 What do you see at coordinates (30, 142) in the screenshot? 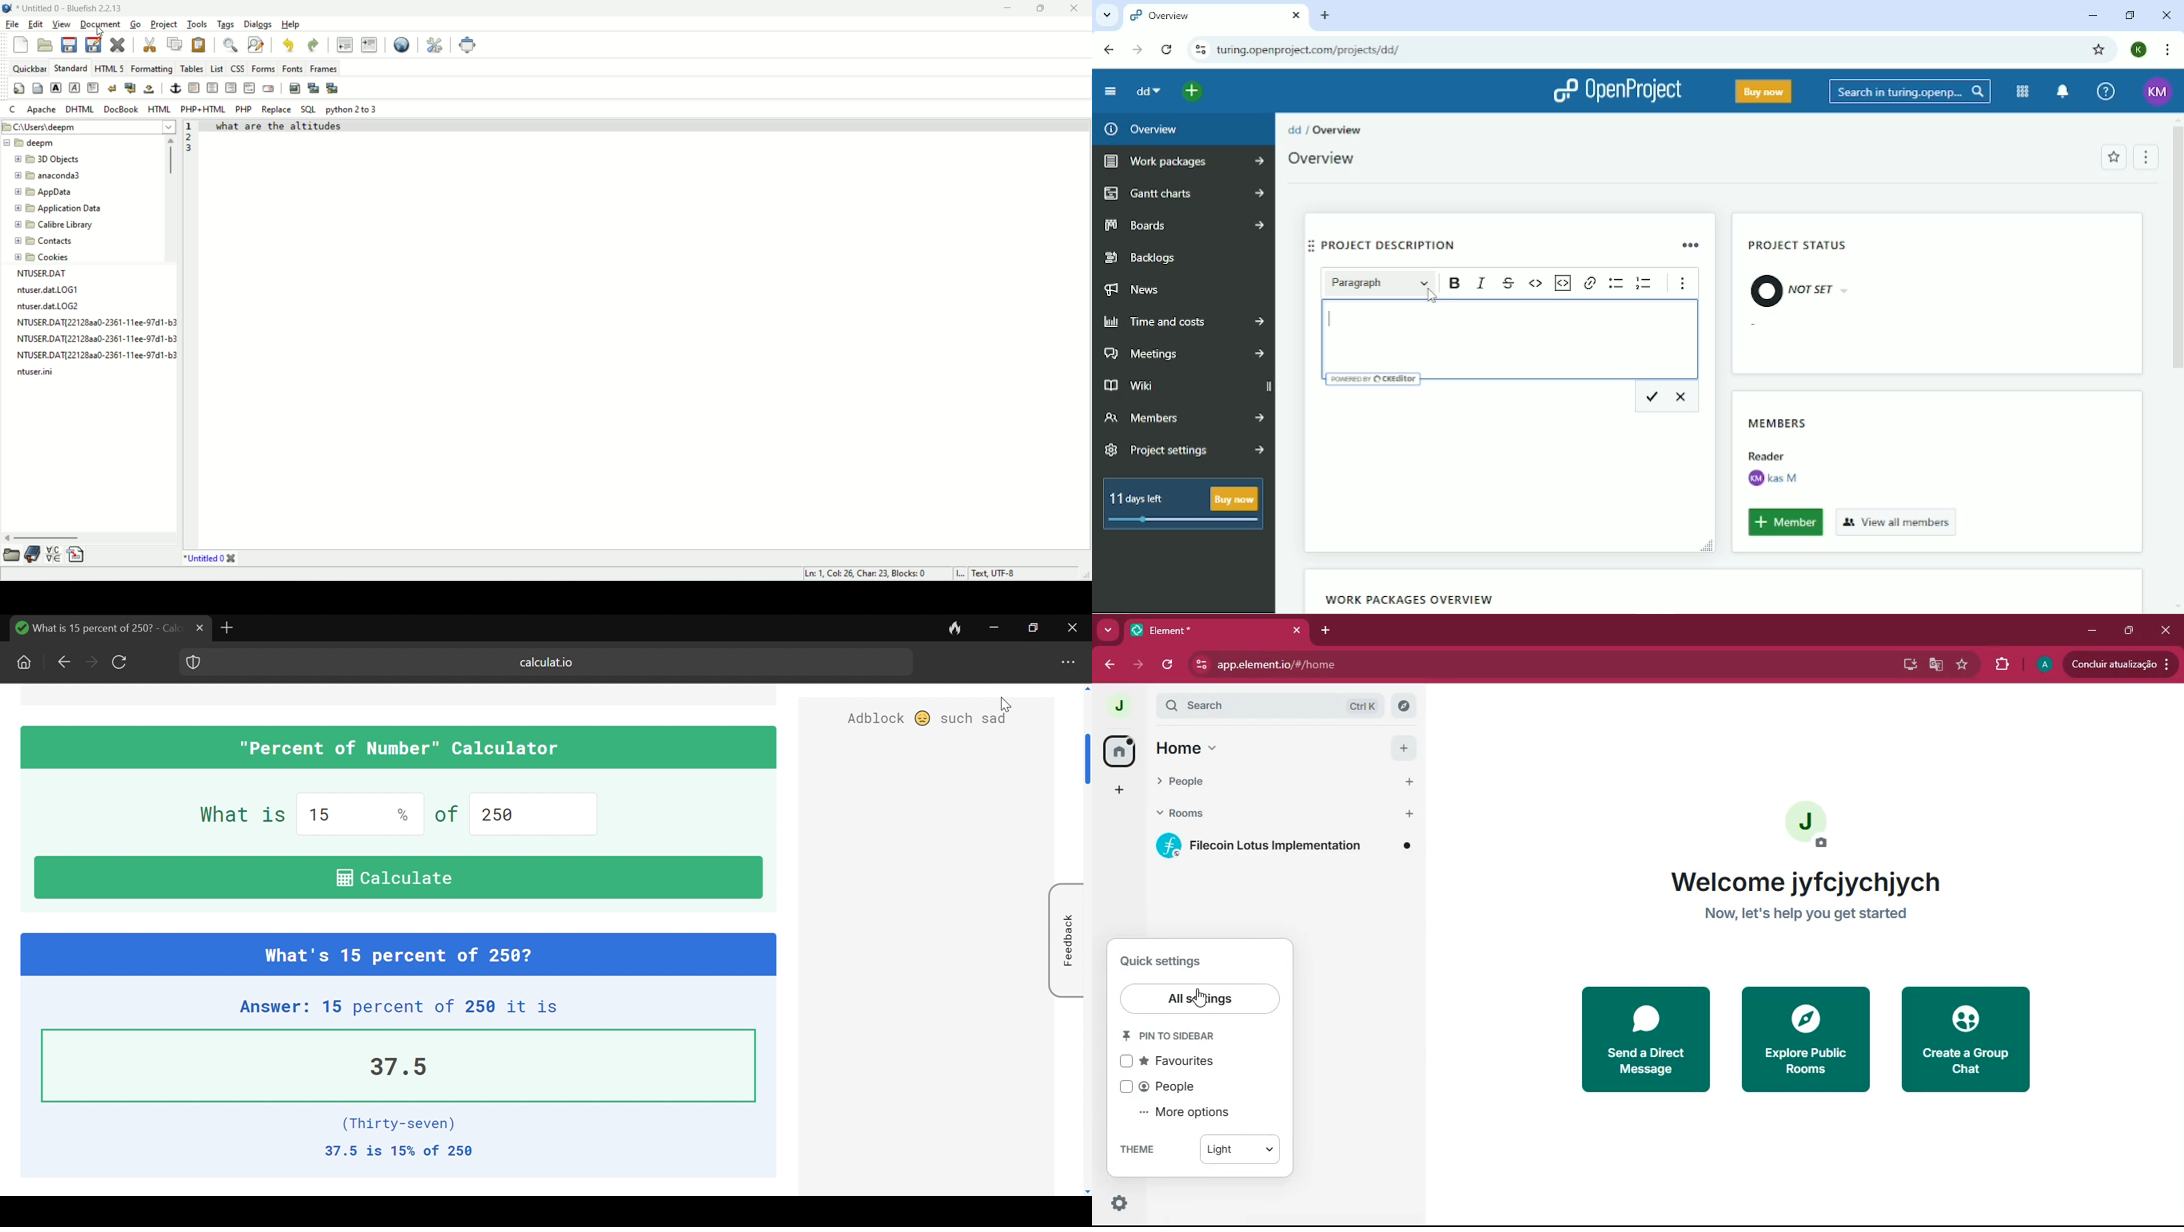
I see `deepm` at bounding box center [30, 142].